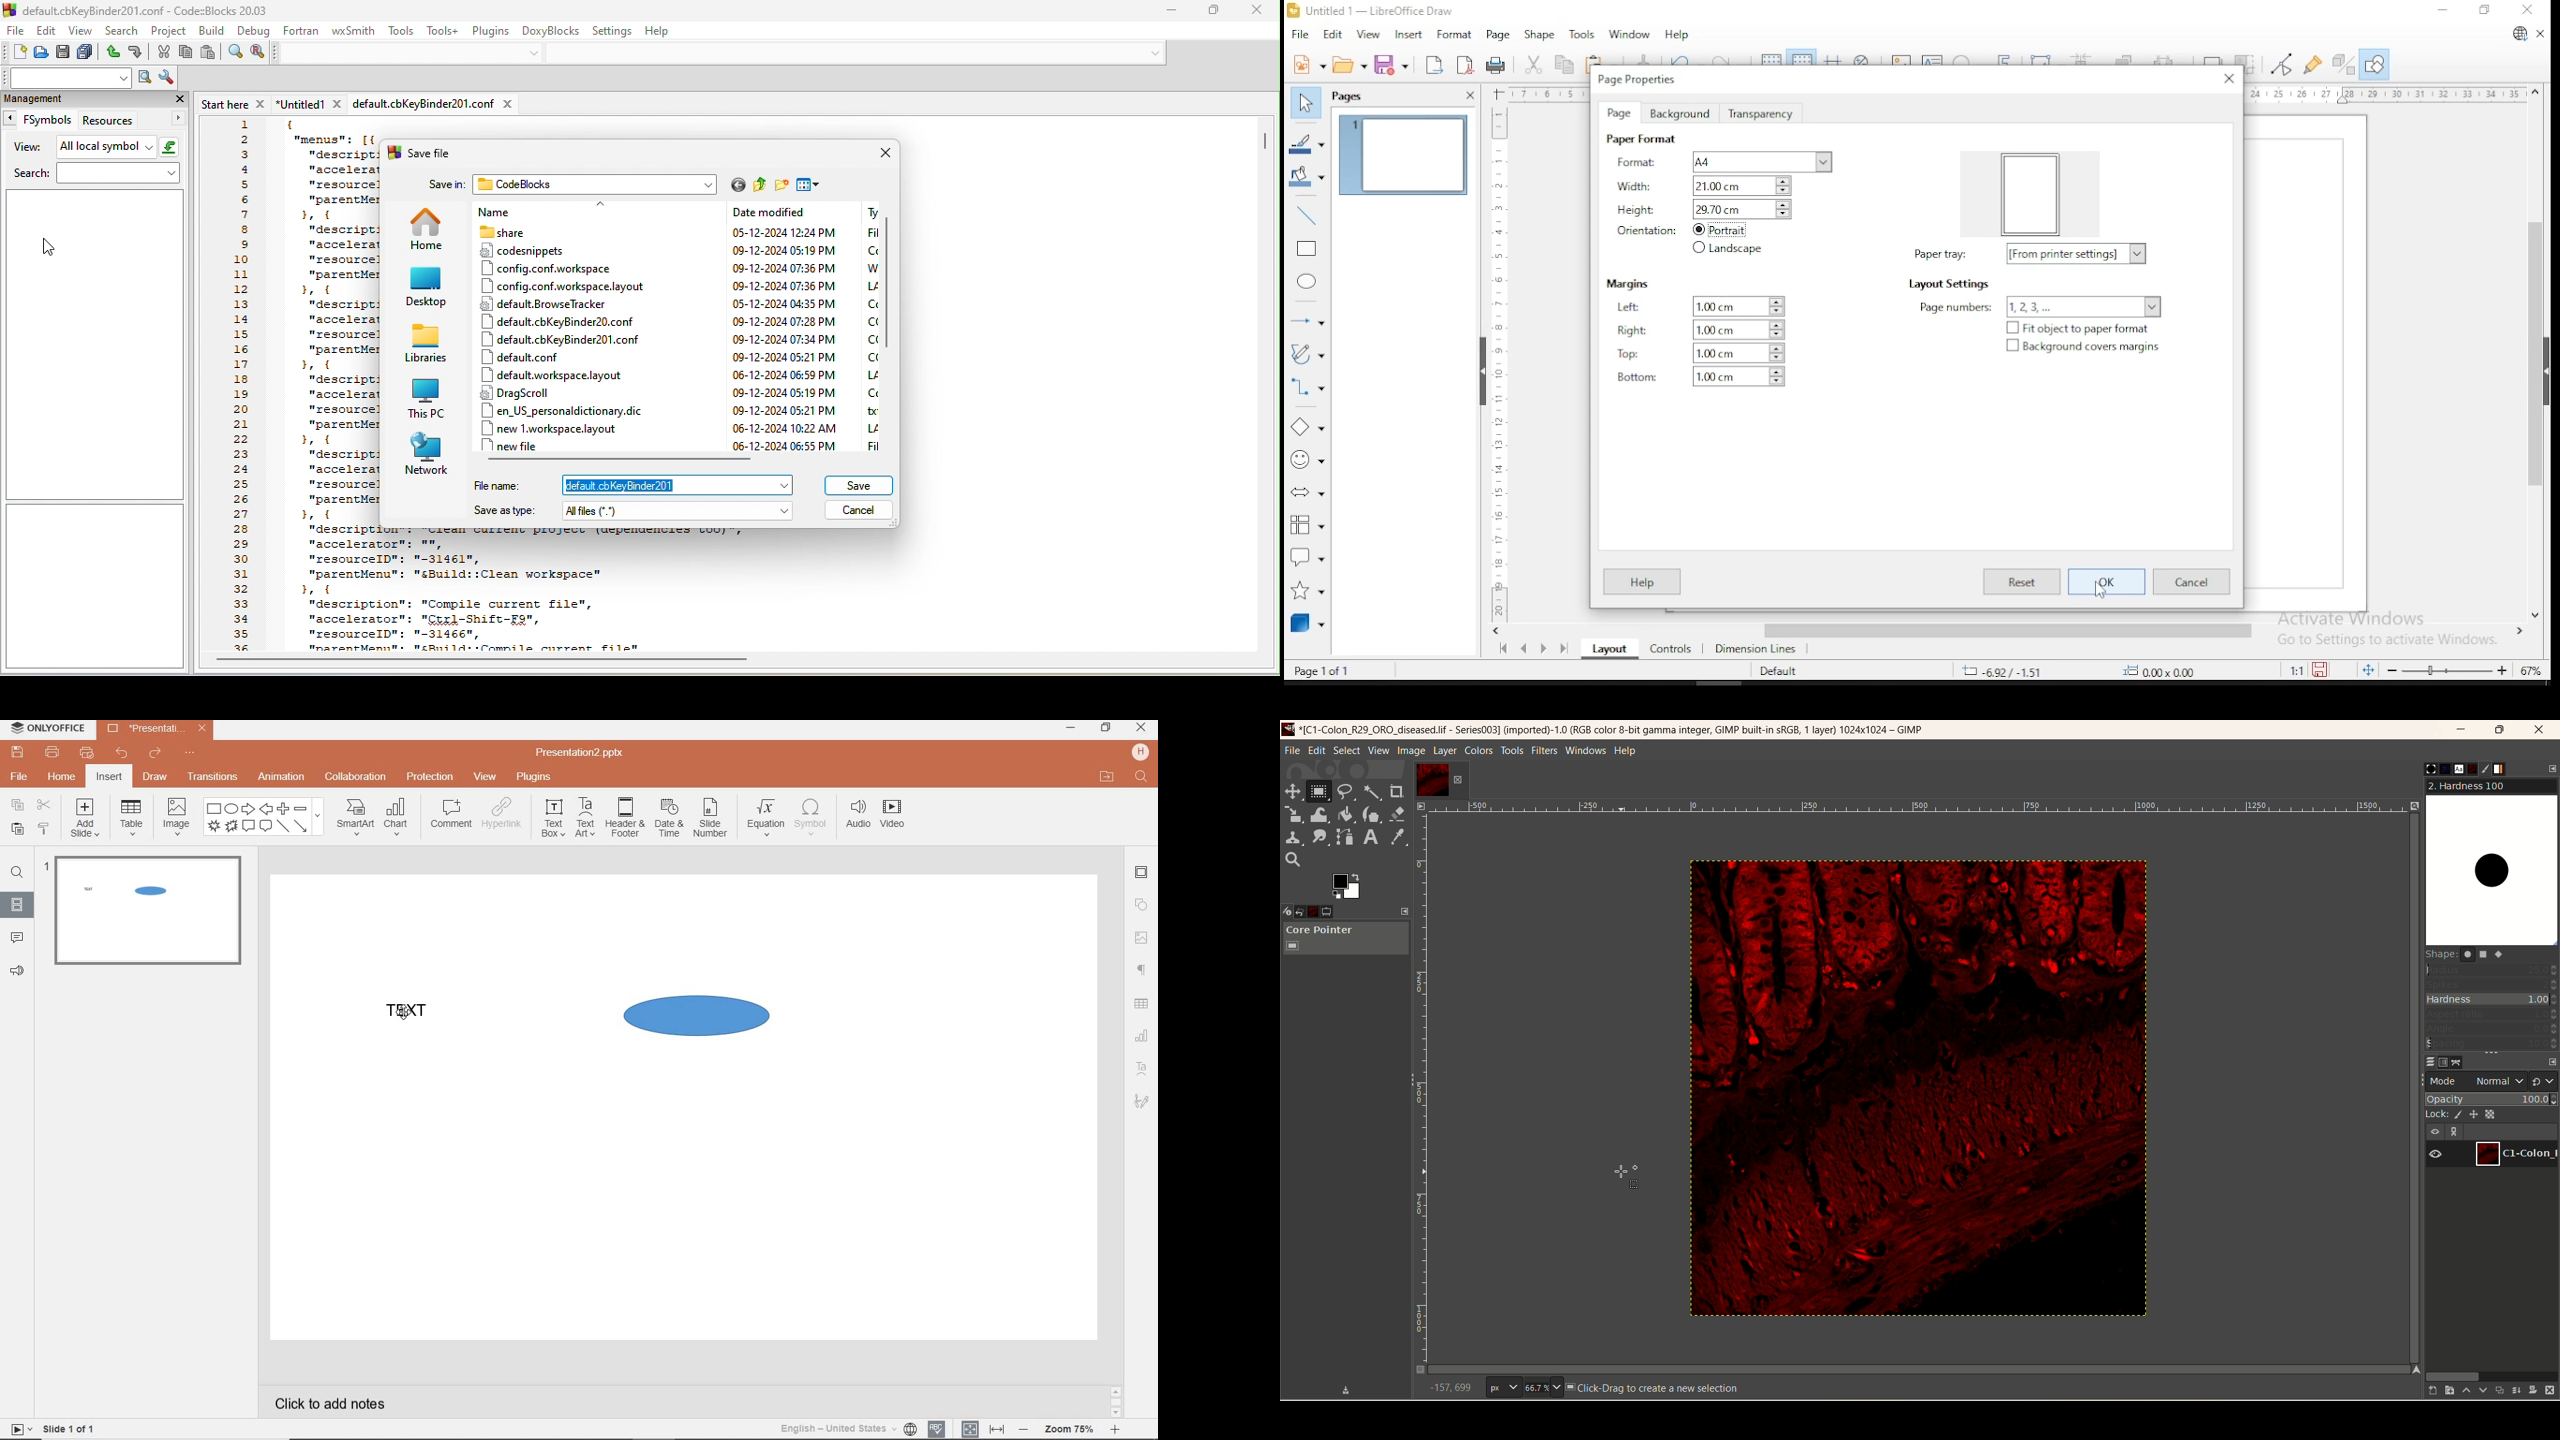  What do you see at coordinates (1070, 728) in the screenshot?
I see `minimize` at bounding box center [1070, 728].